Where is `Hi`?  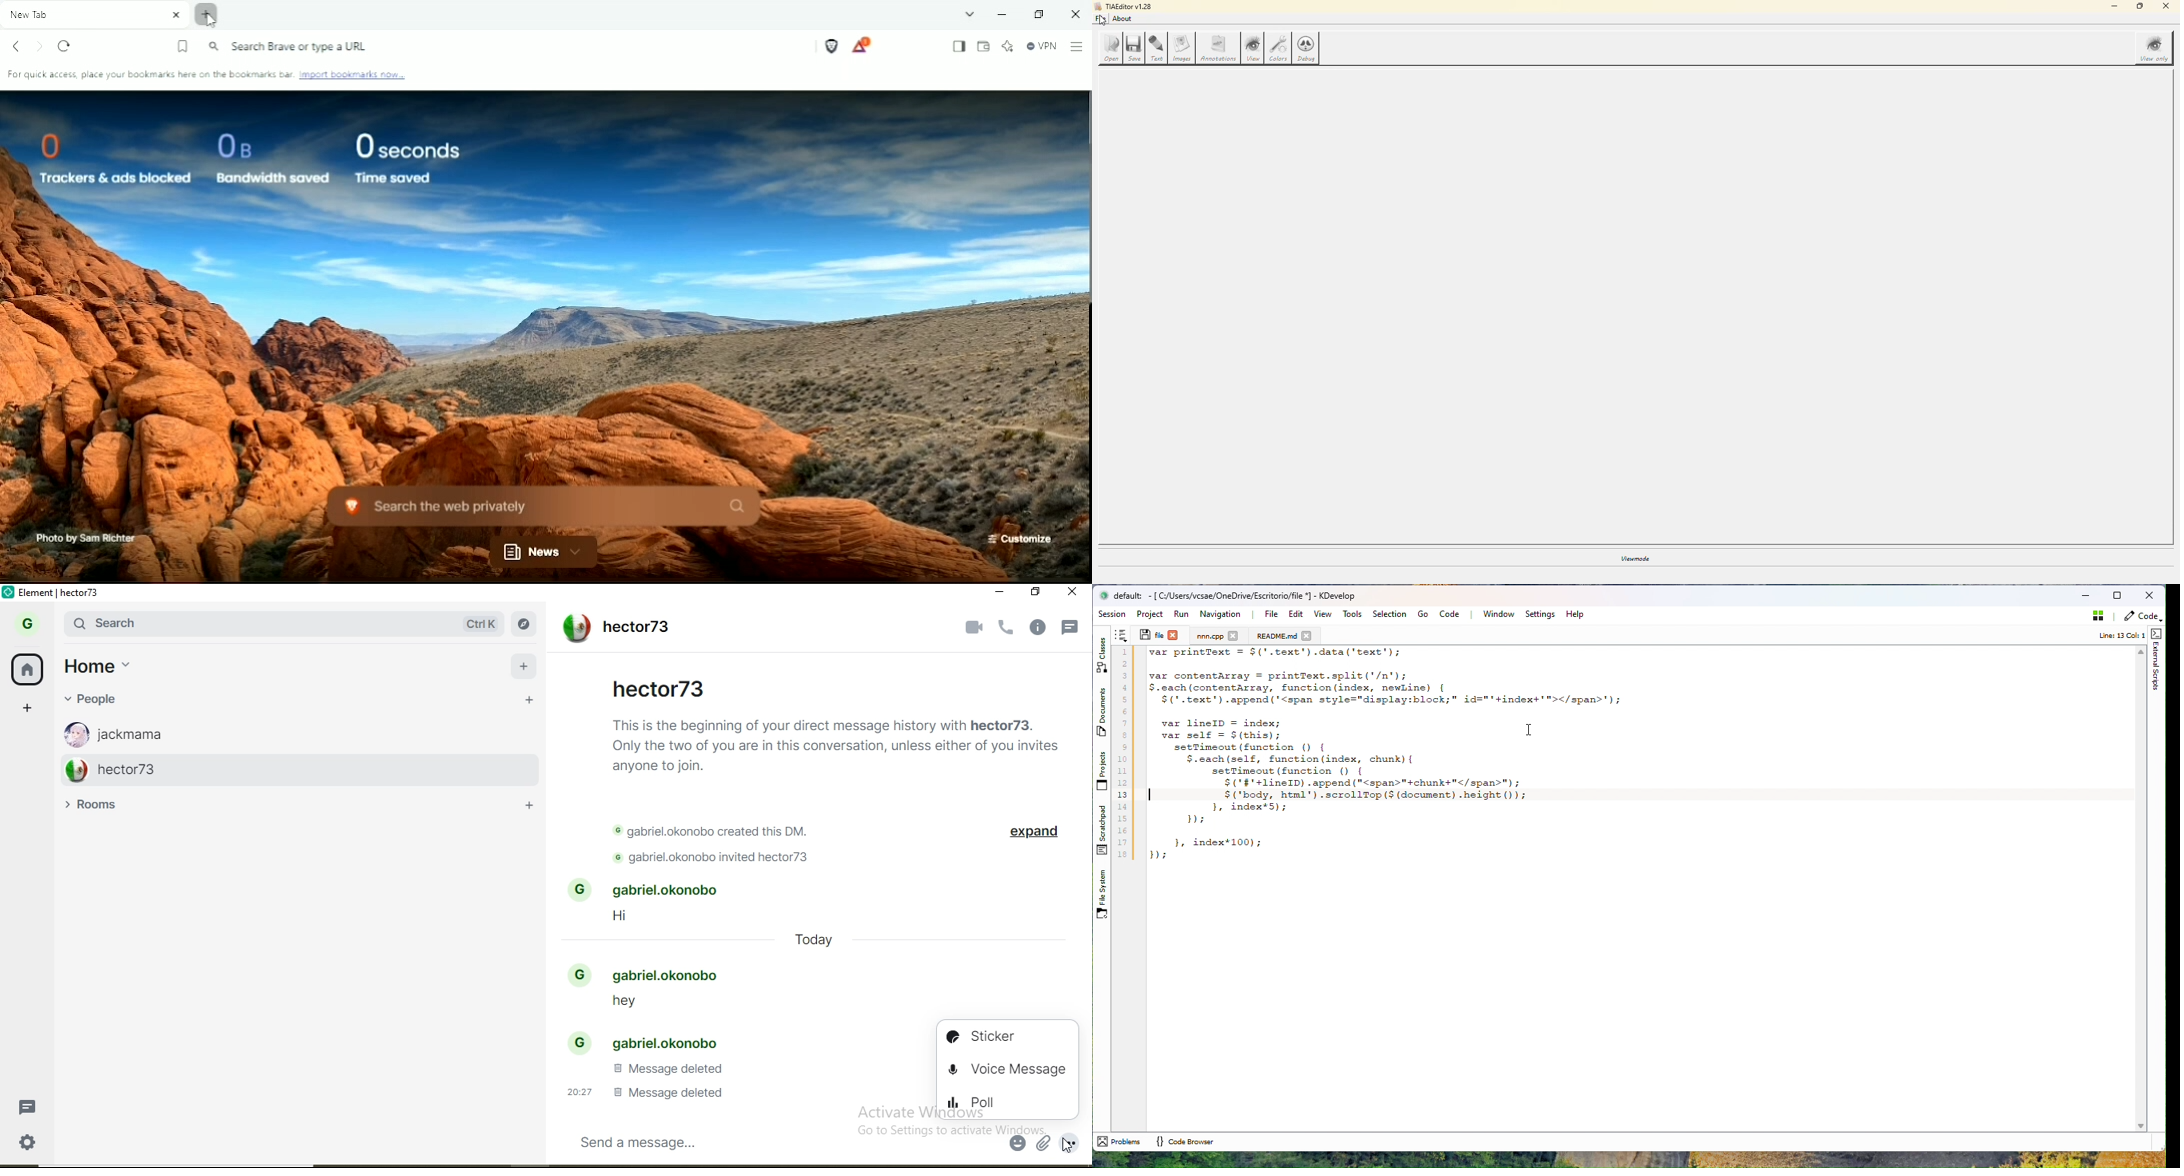 Hi is located at coordinates (630, 919).